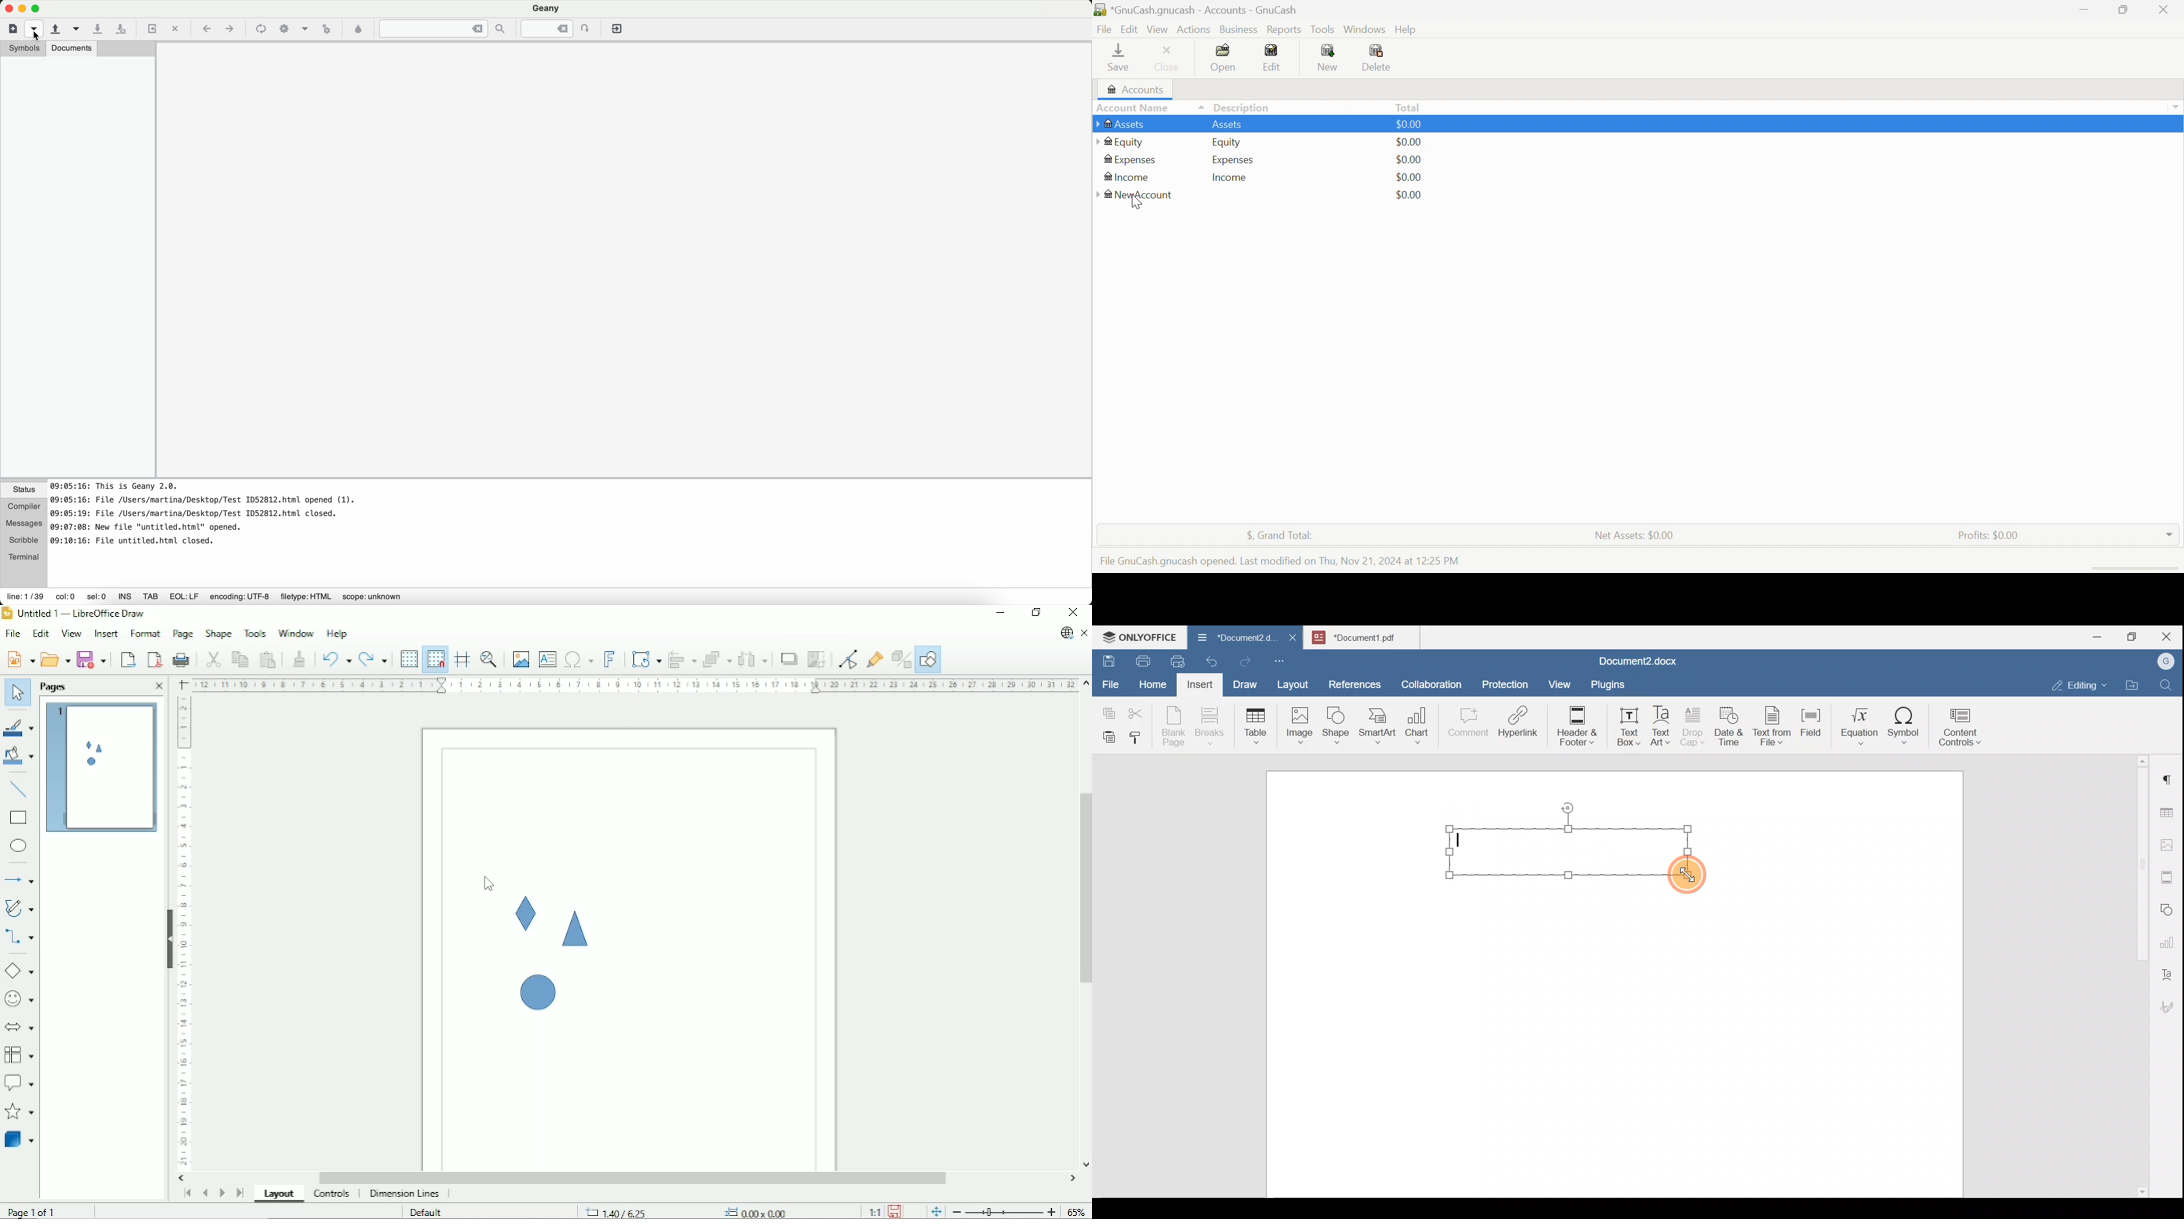 The image size is (2184, 1232). I want to click on Shape, so click(1337, 720).